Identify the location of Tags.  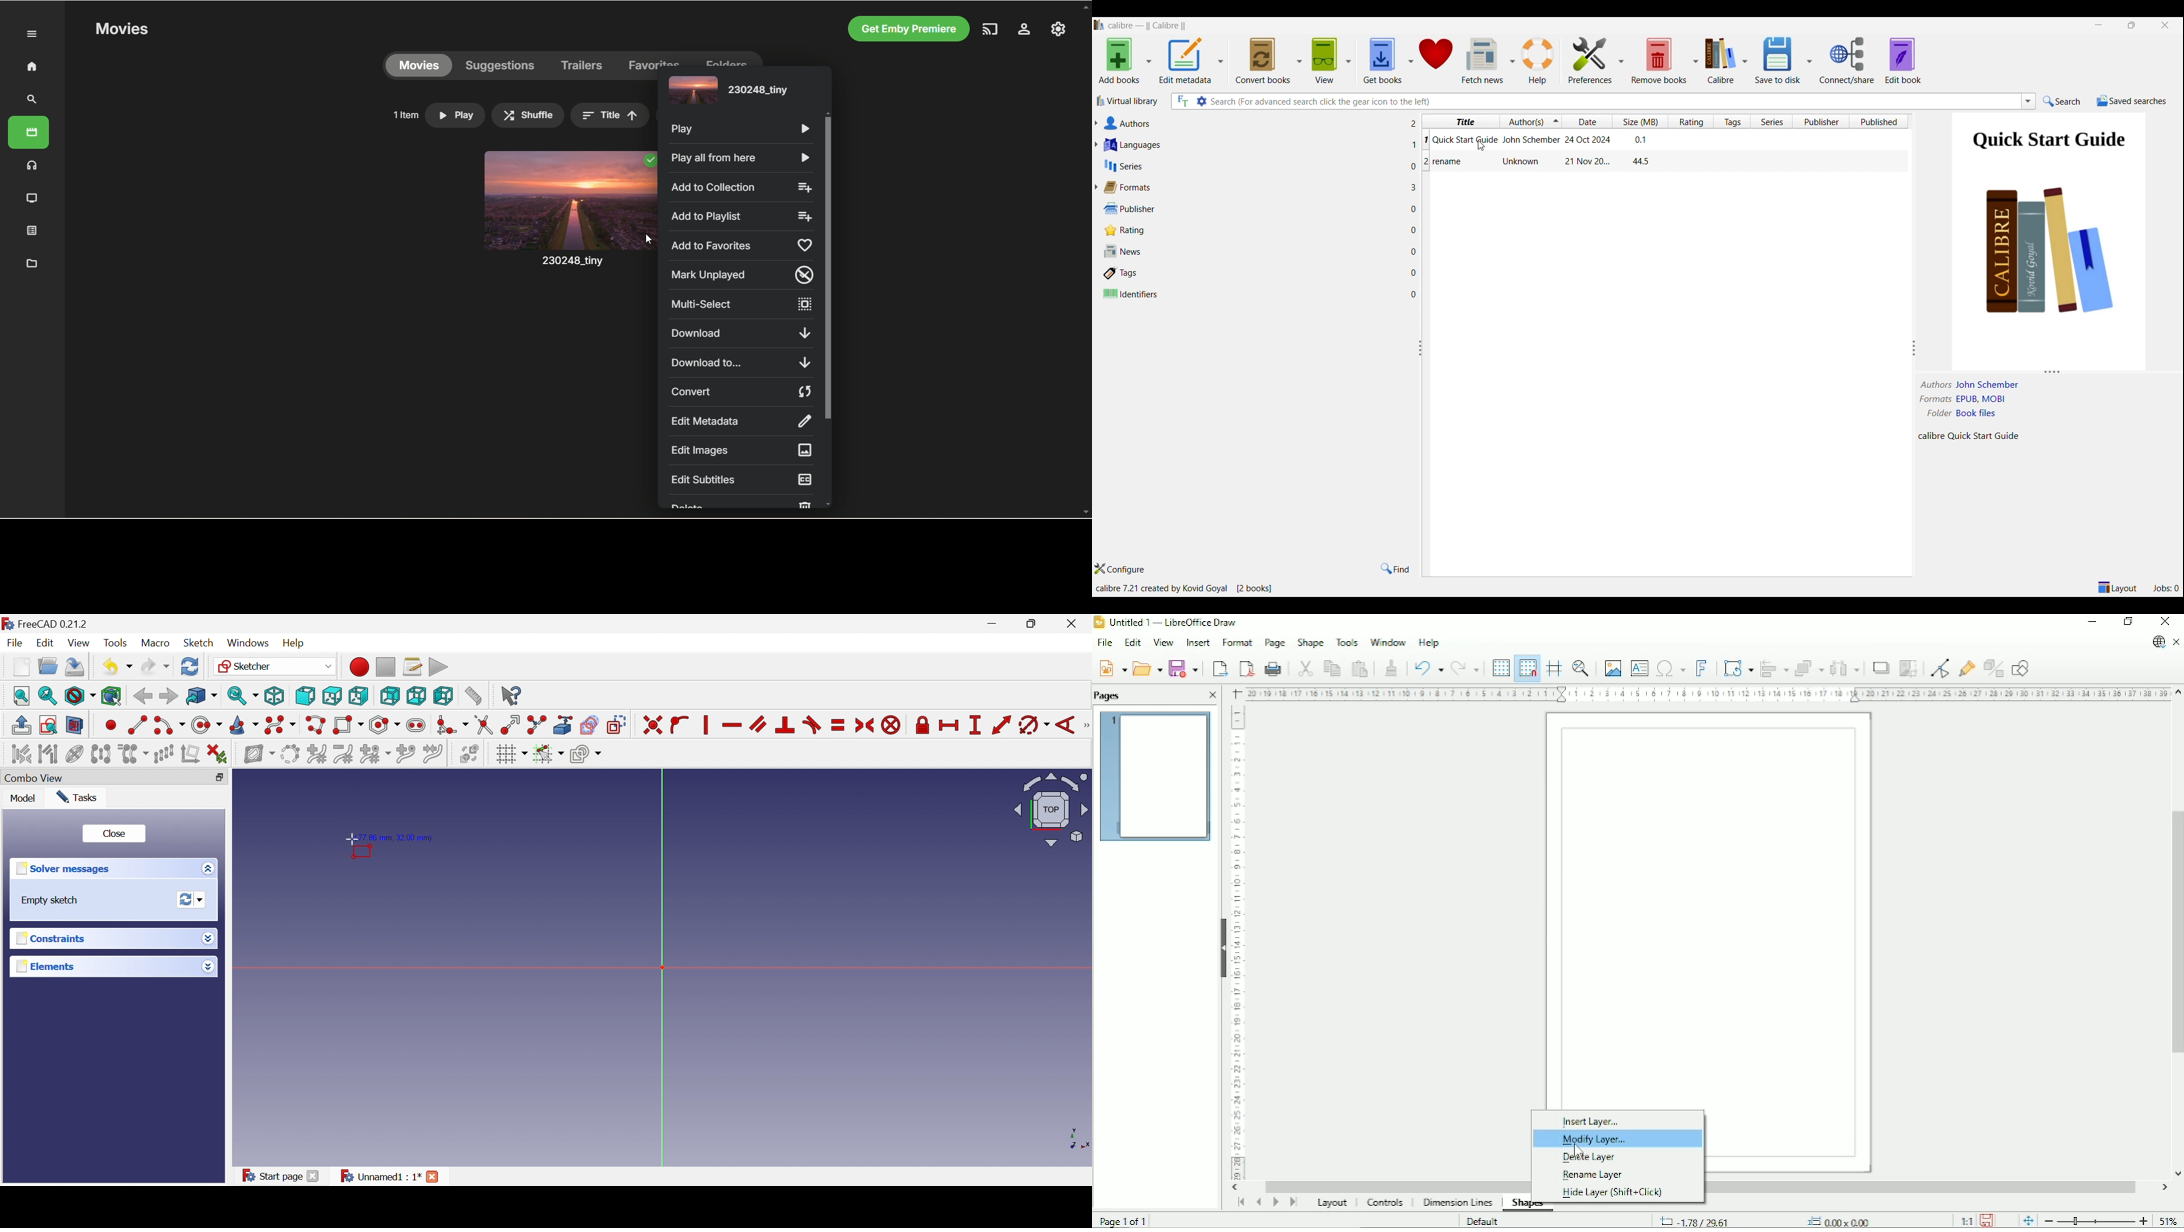
(1252, 273).